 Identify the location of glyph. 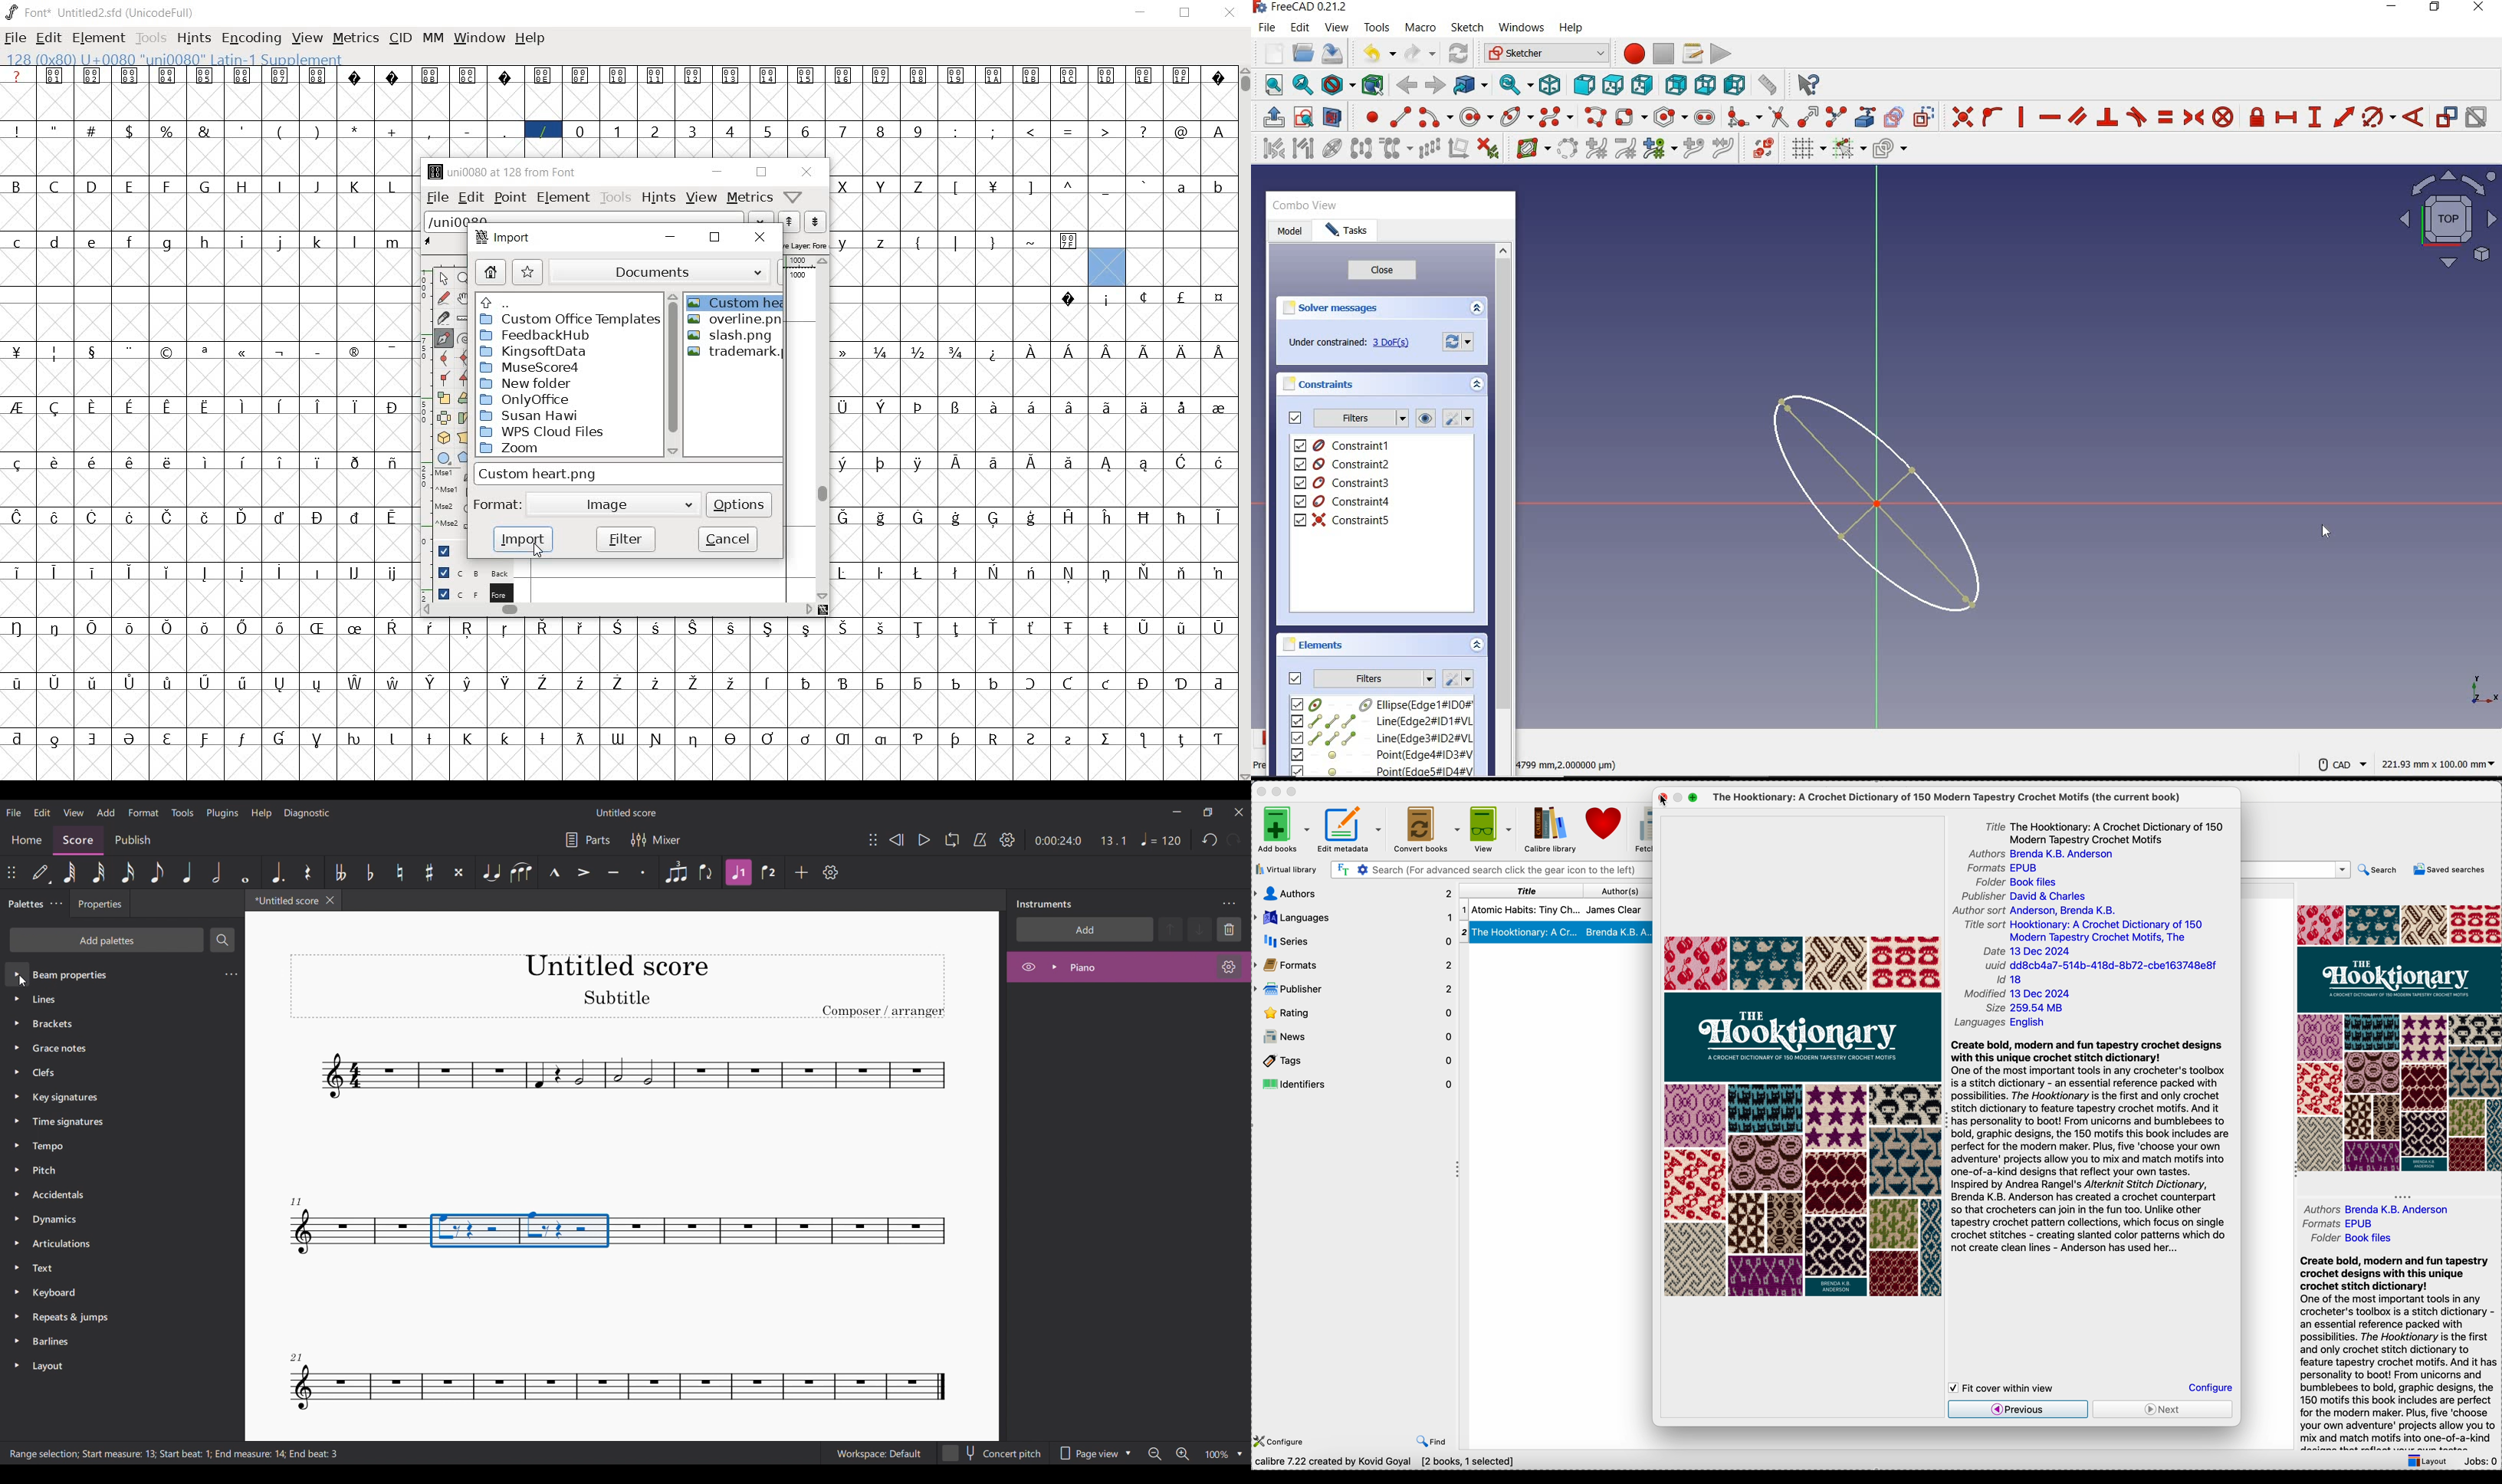
(129, 462).